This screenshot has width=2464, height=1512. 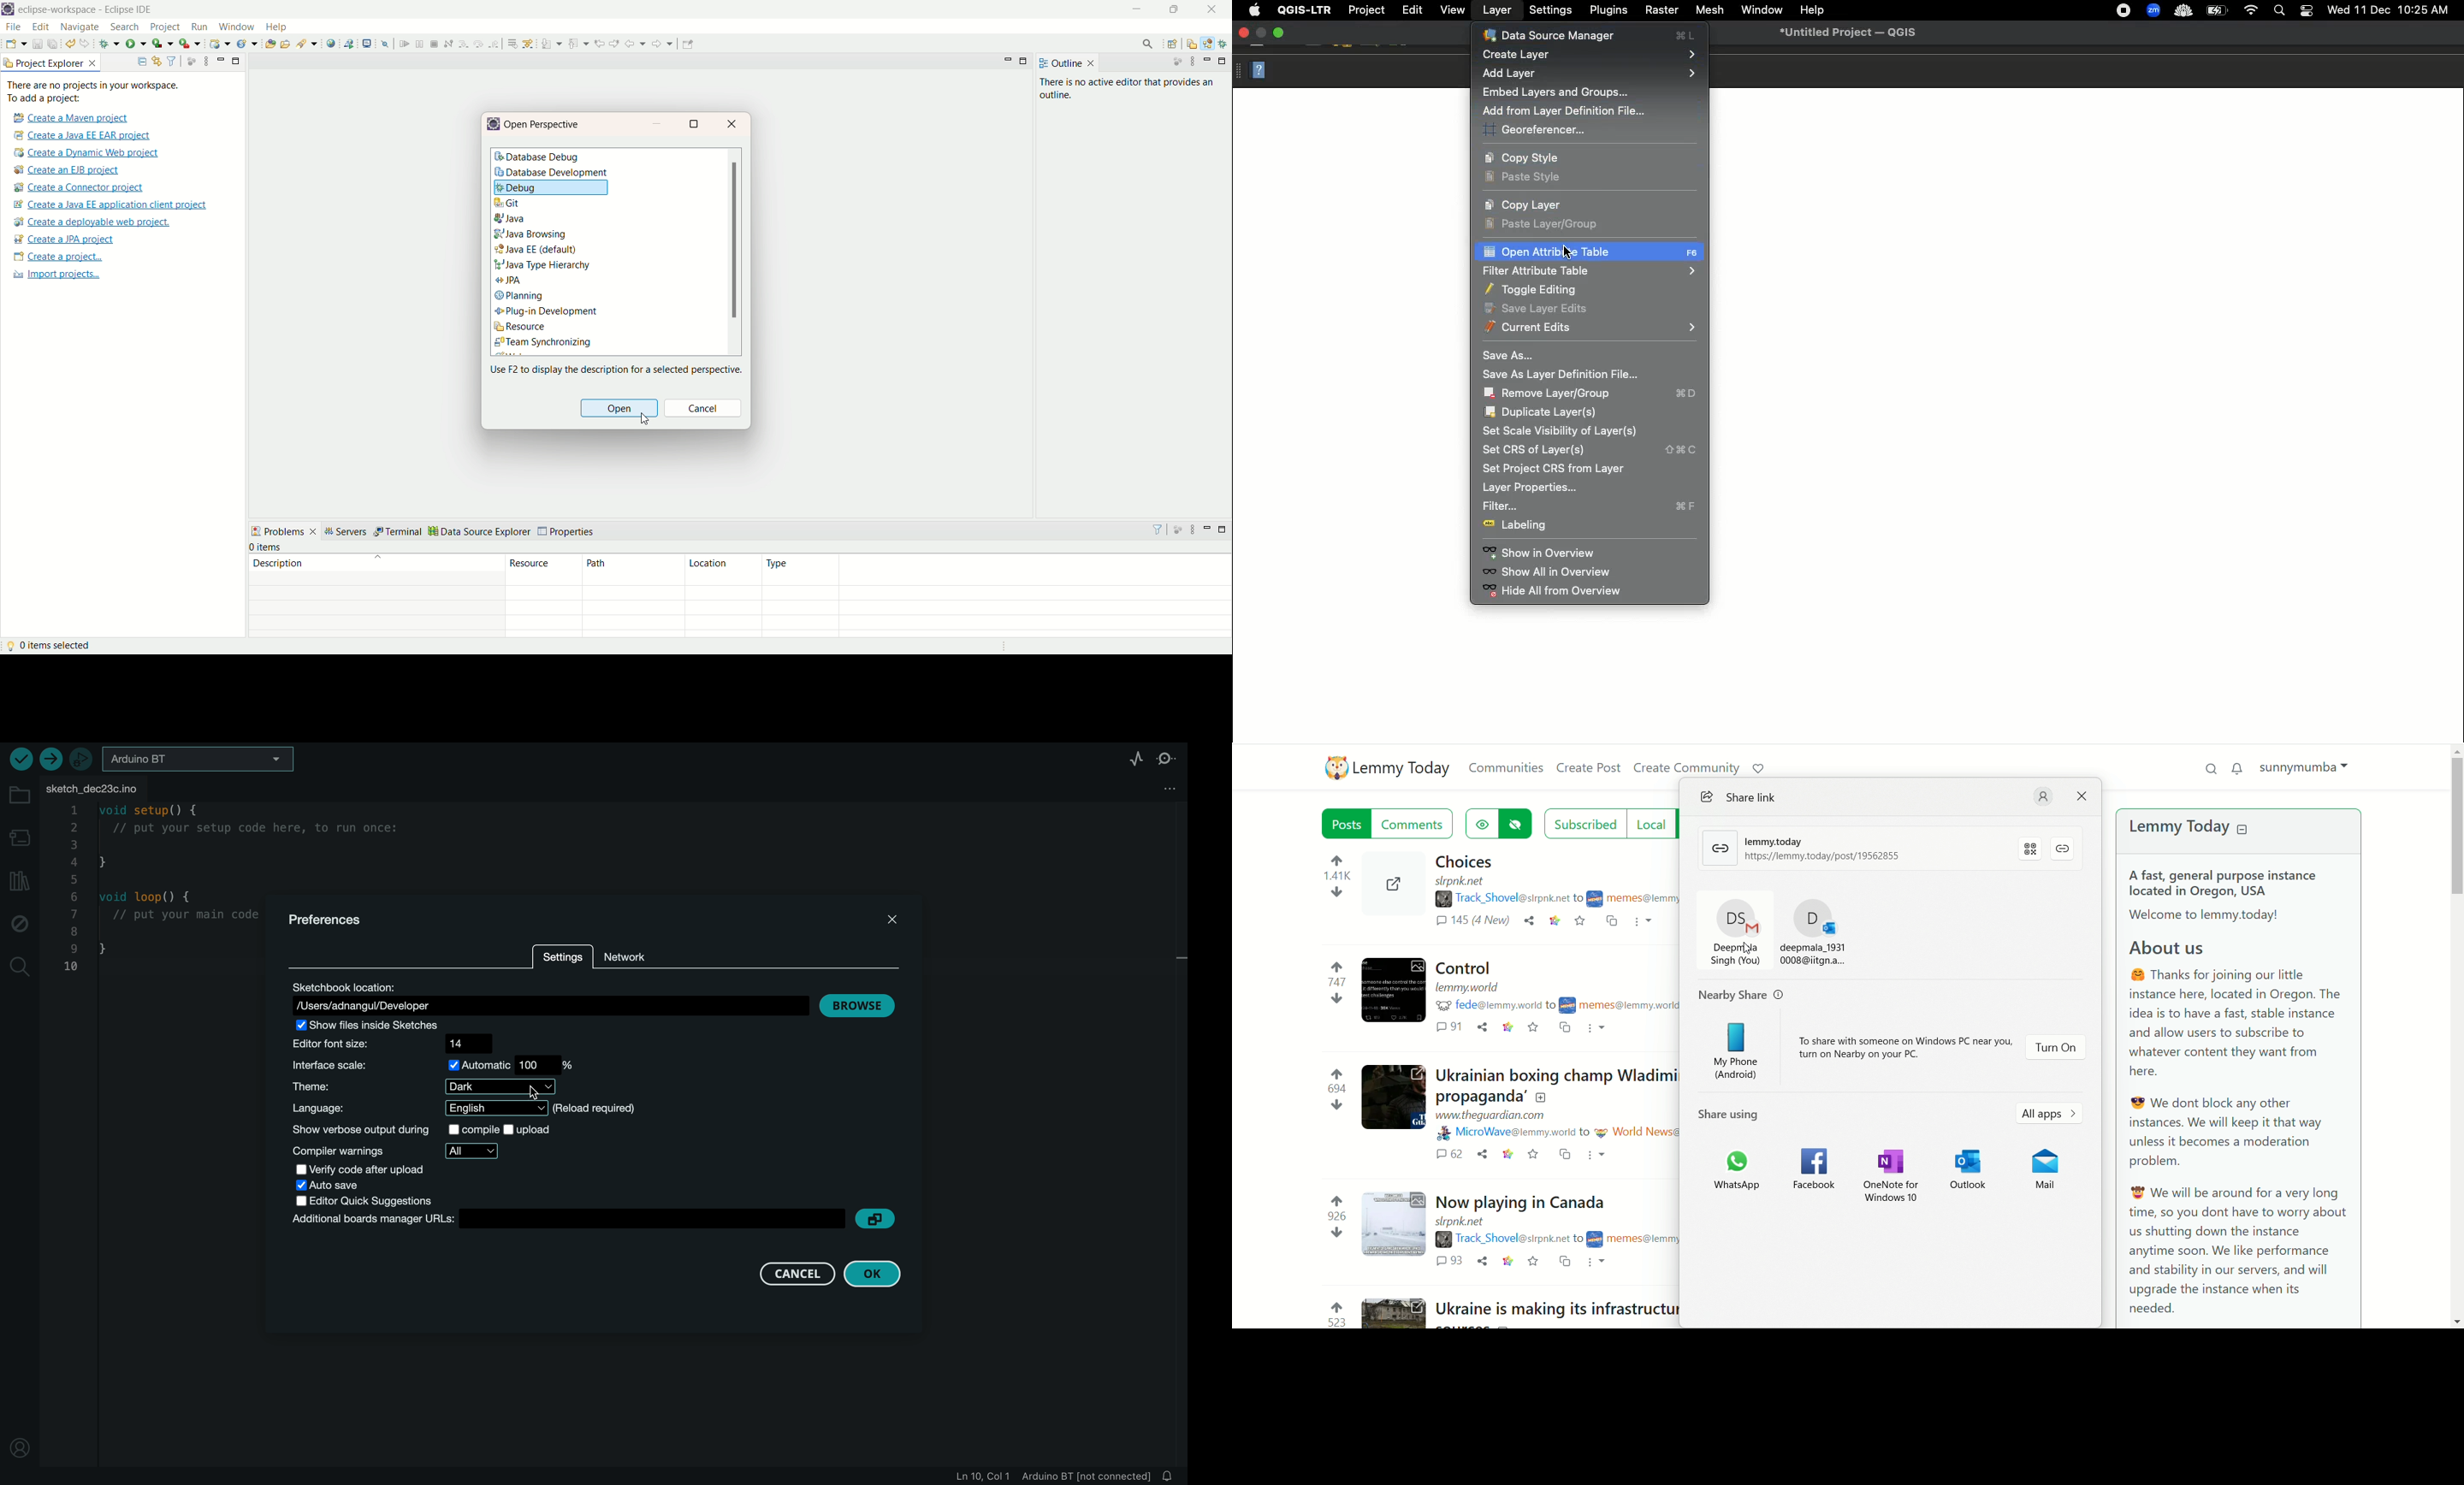 I want to click on support lemmy, so click(x=1758, y=768).